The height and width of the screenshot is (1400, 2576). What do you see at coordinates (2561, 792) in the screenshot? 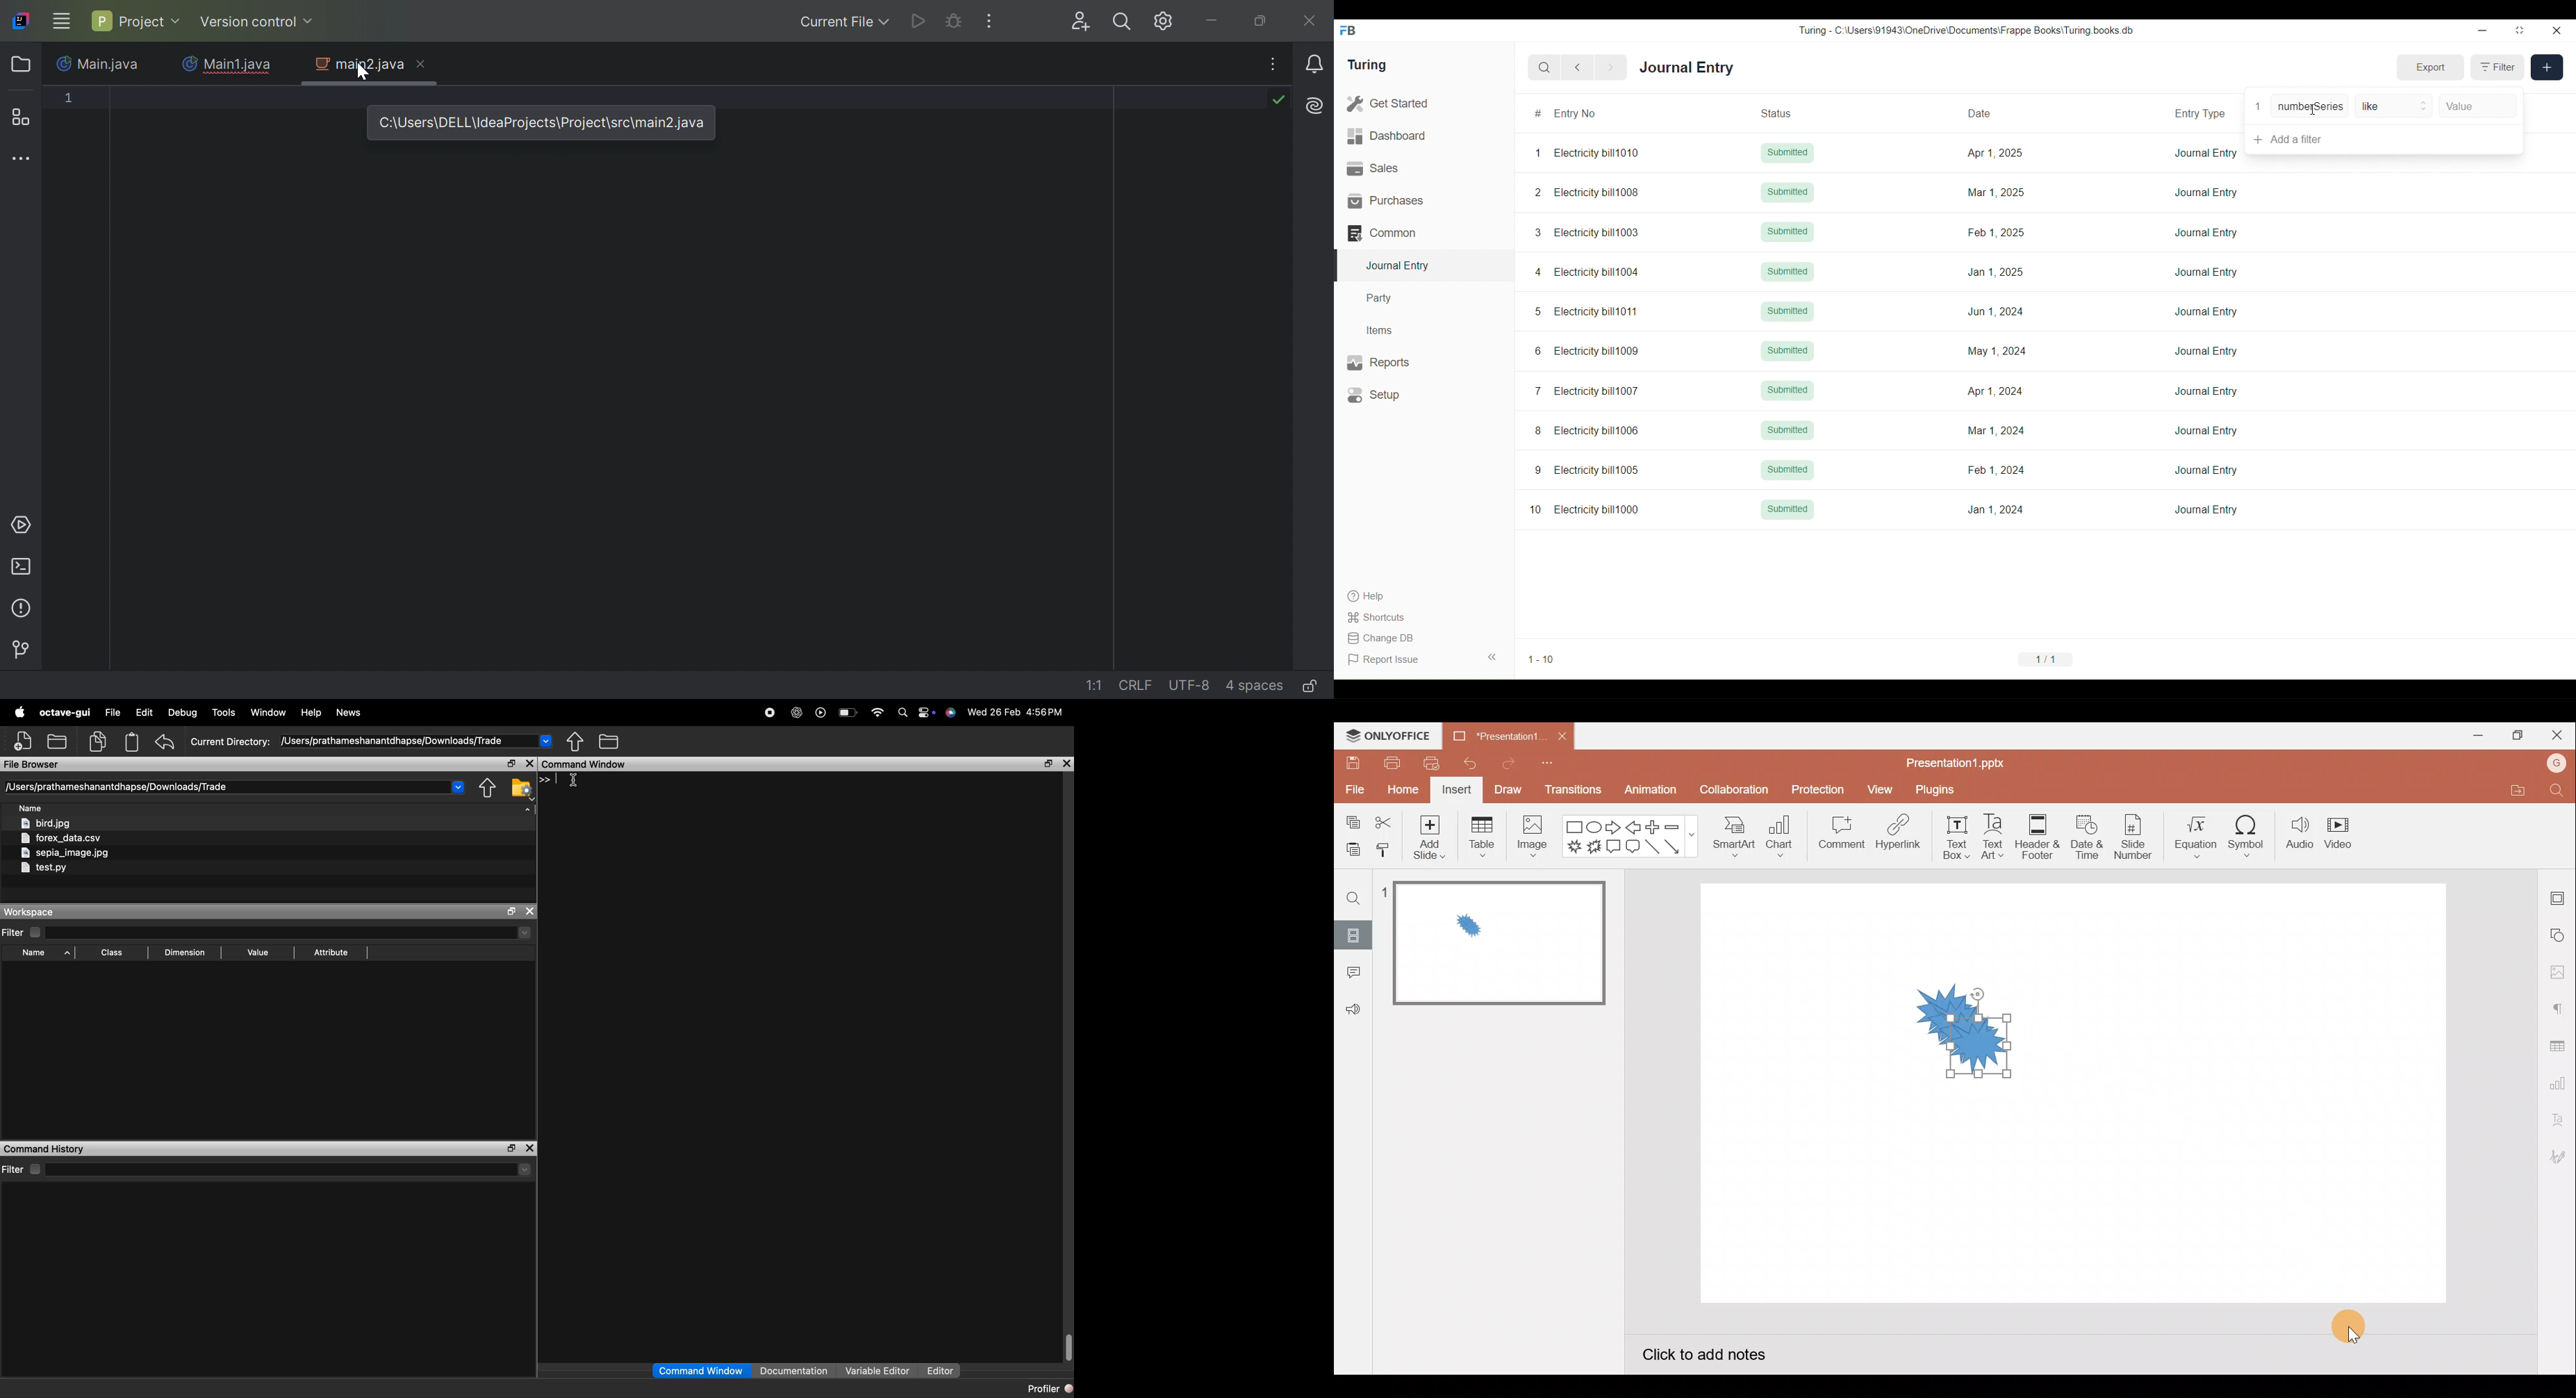
I see `Find` at bounding box center [2561, 792].